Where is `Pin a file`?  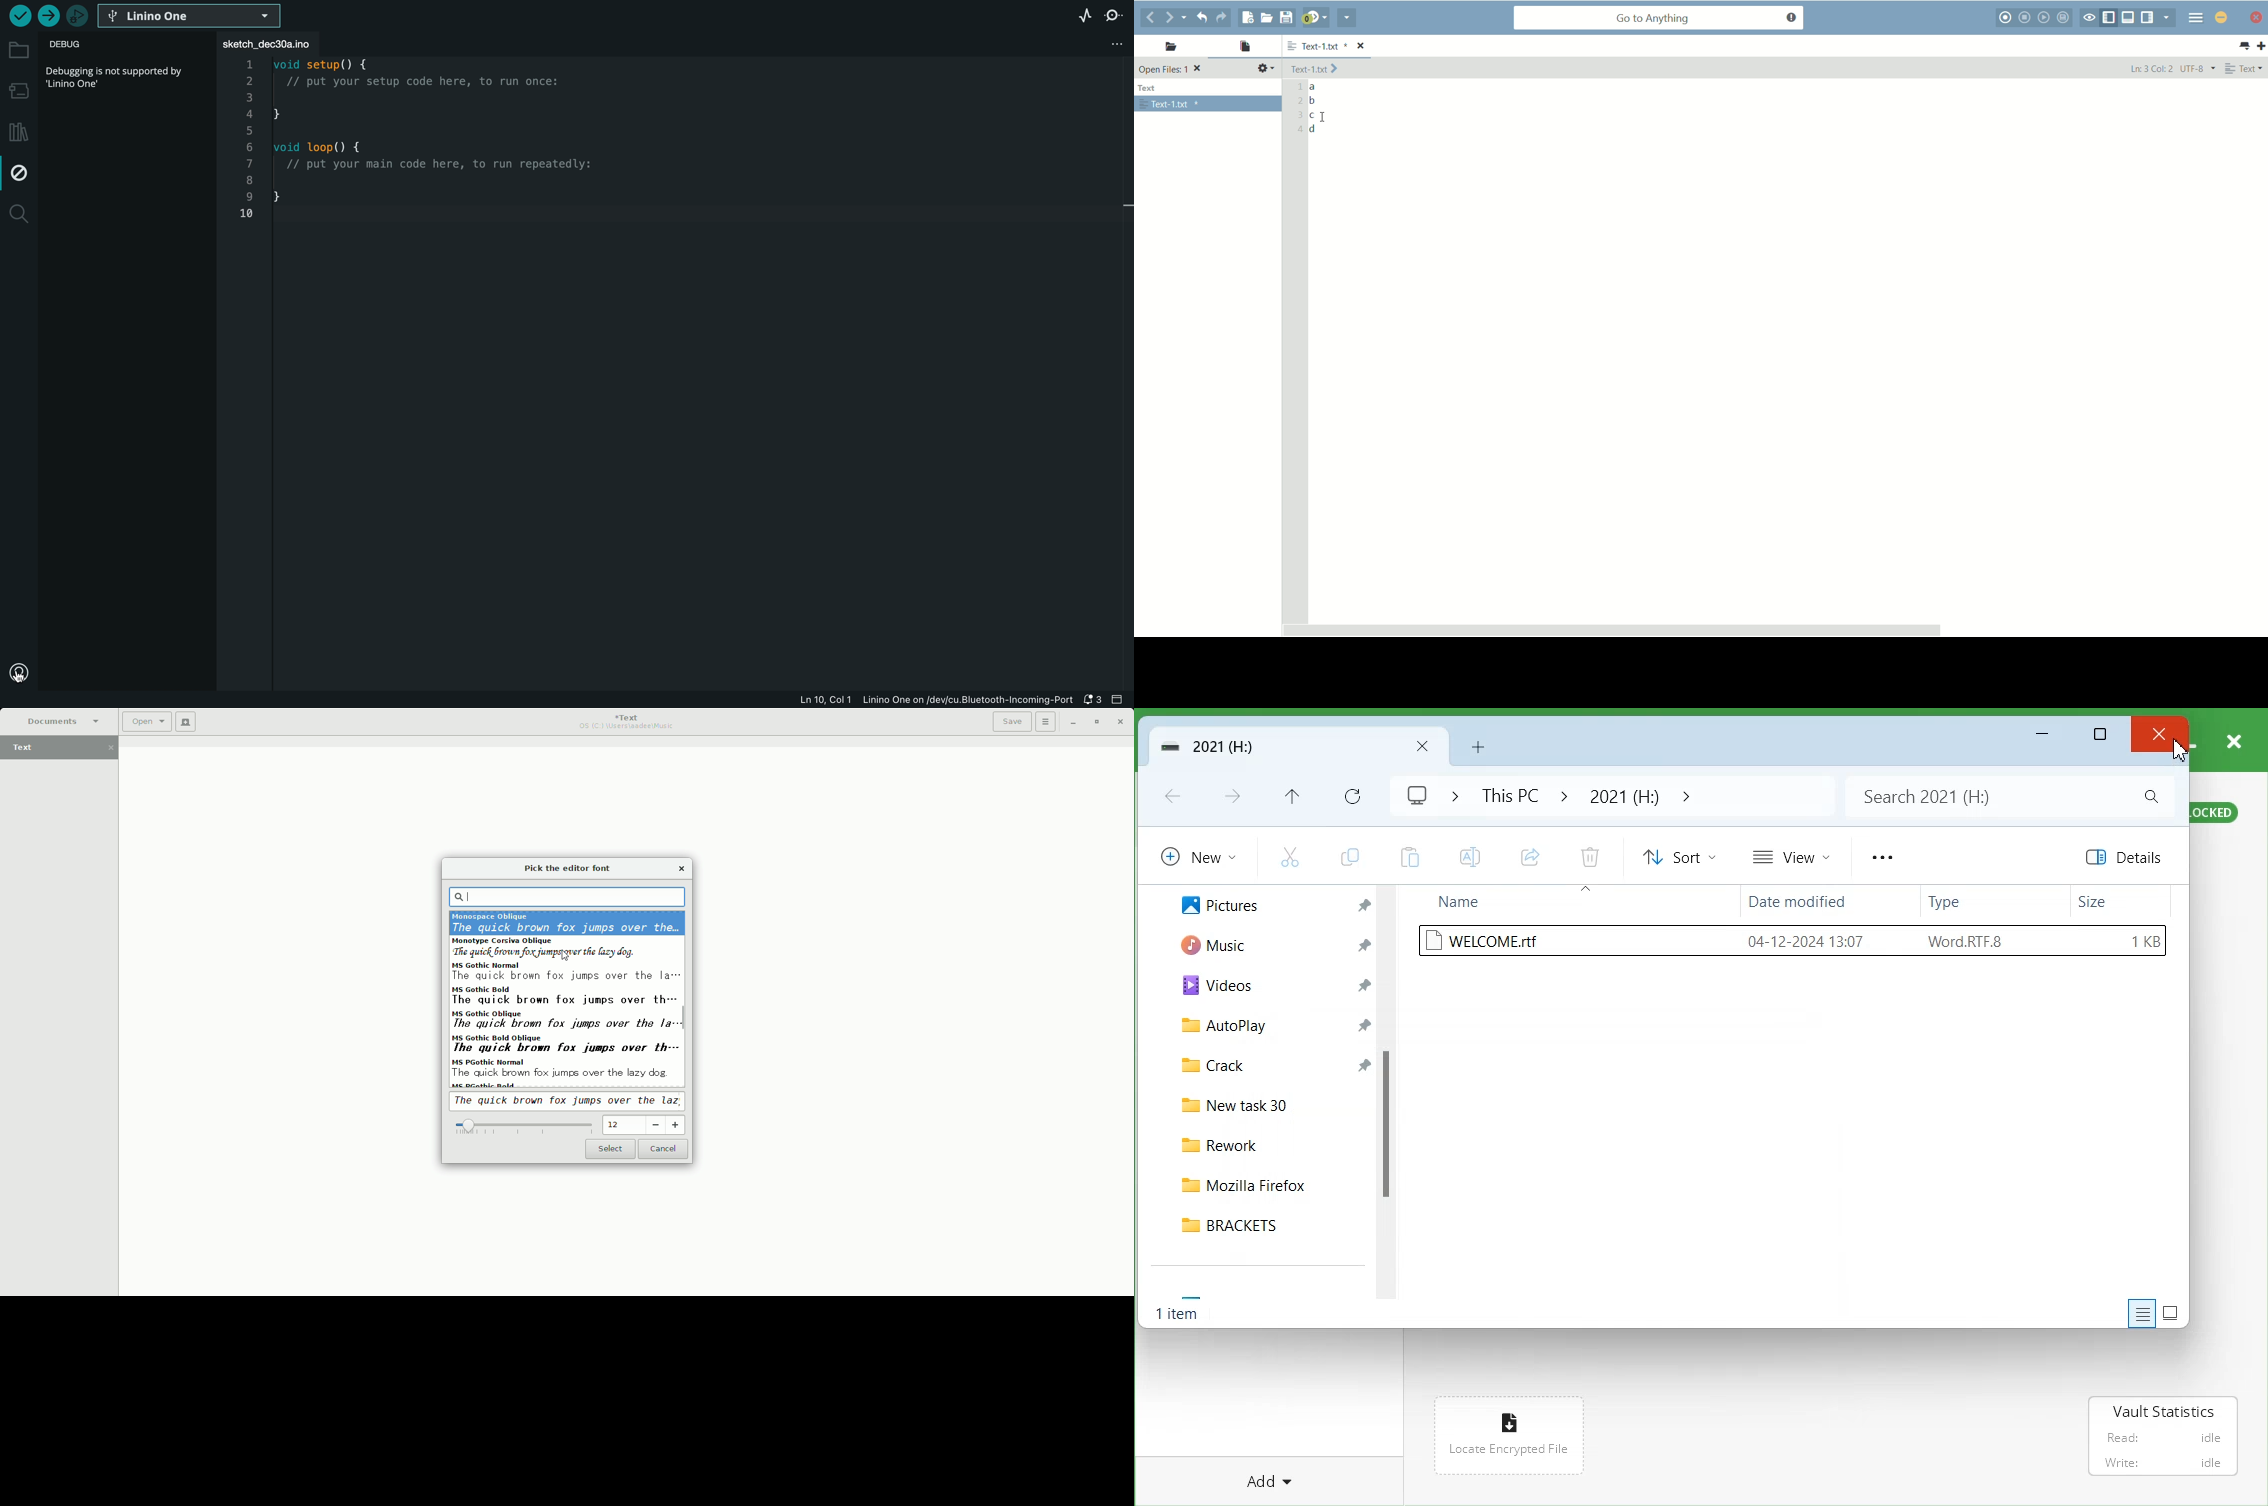
Pin a file is located at coordinates (1363, 902).